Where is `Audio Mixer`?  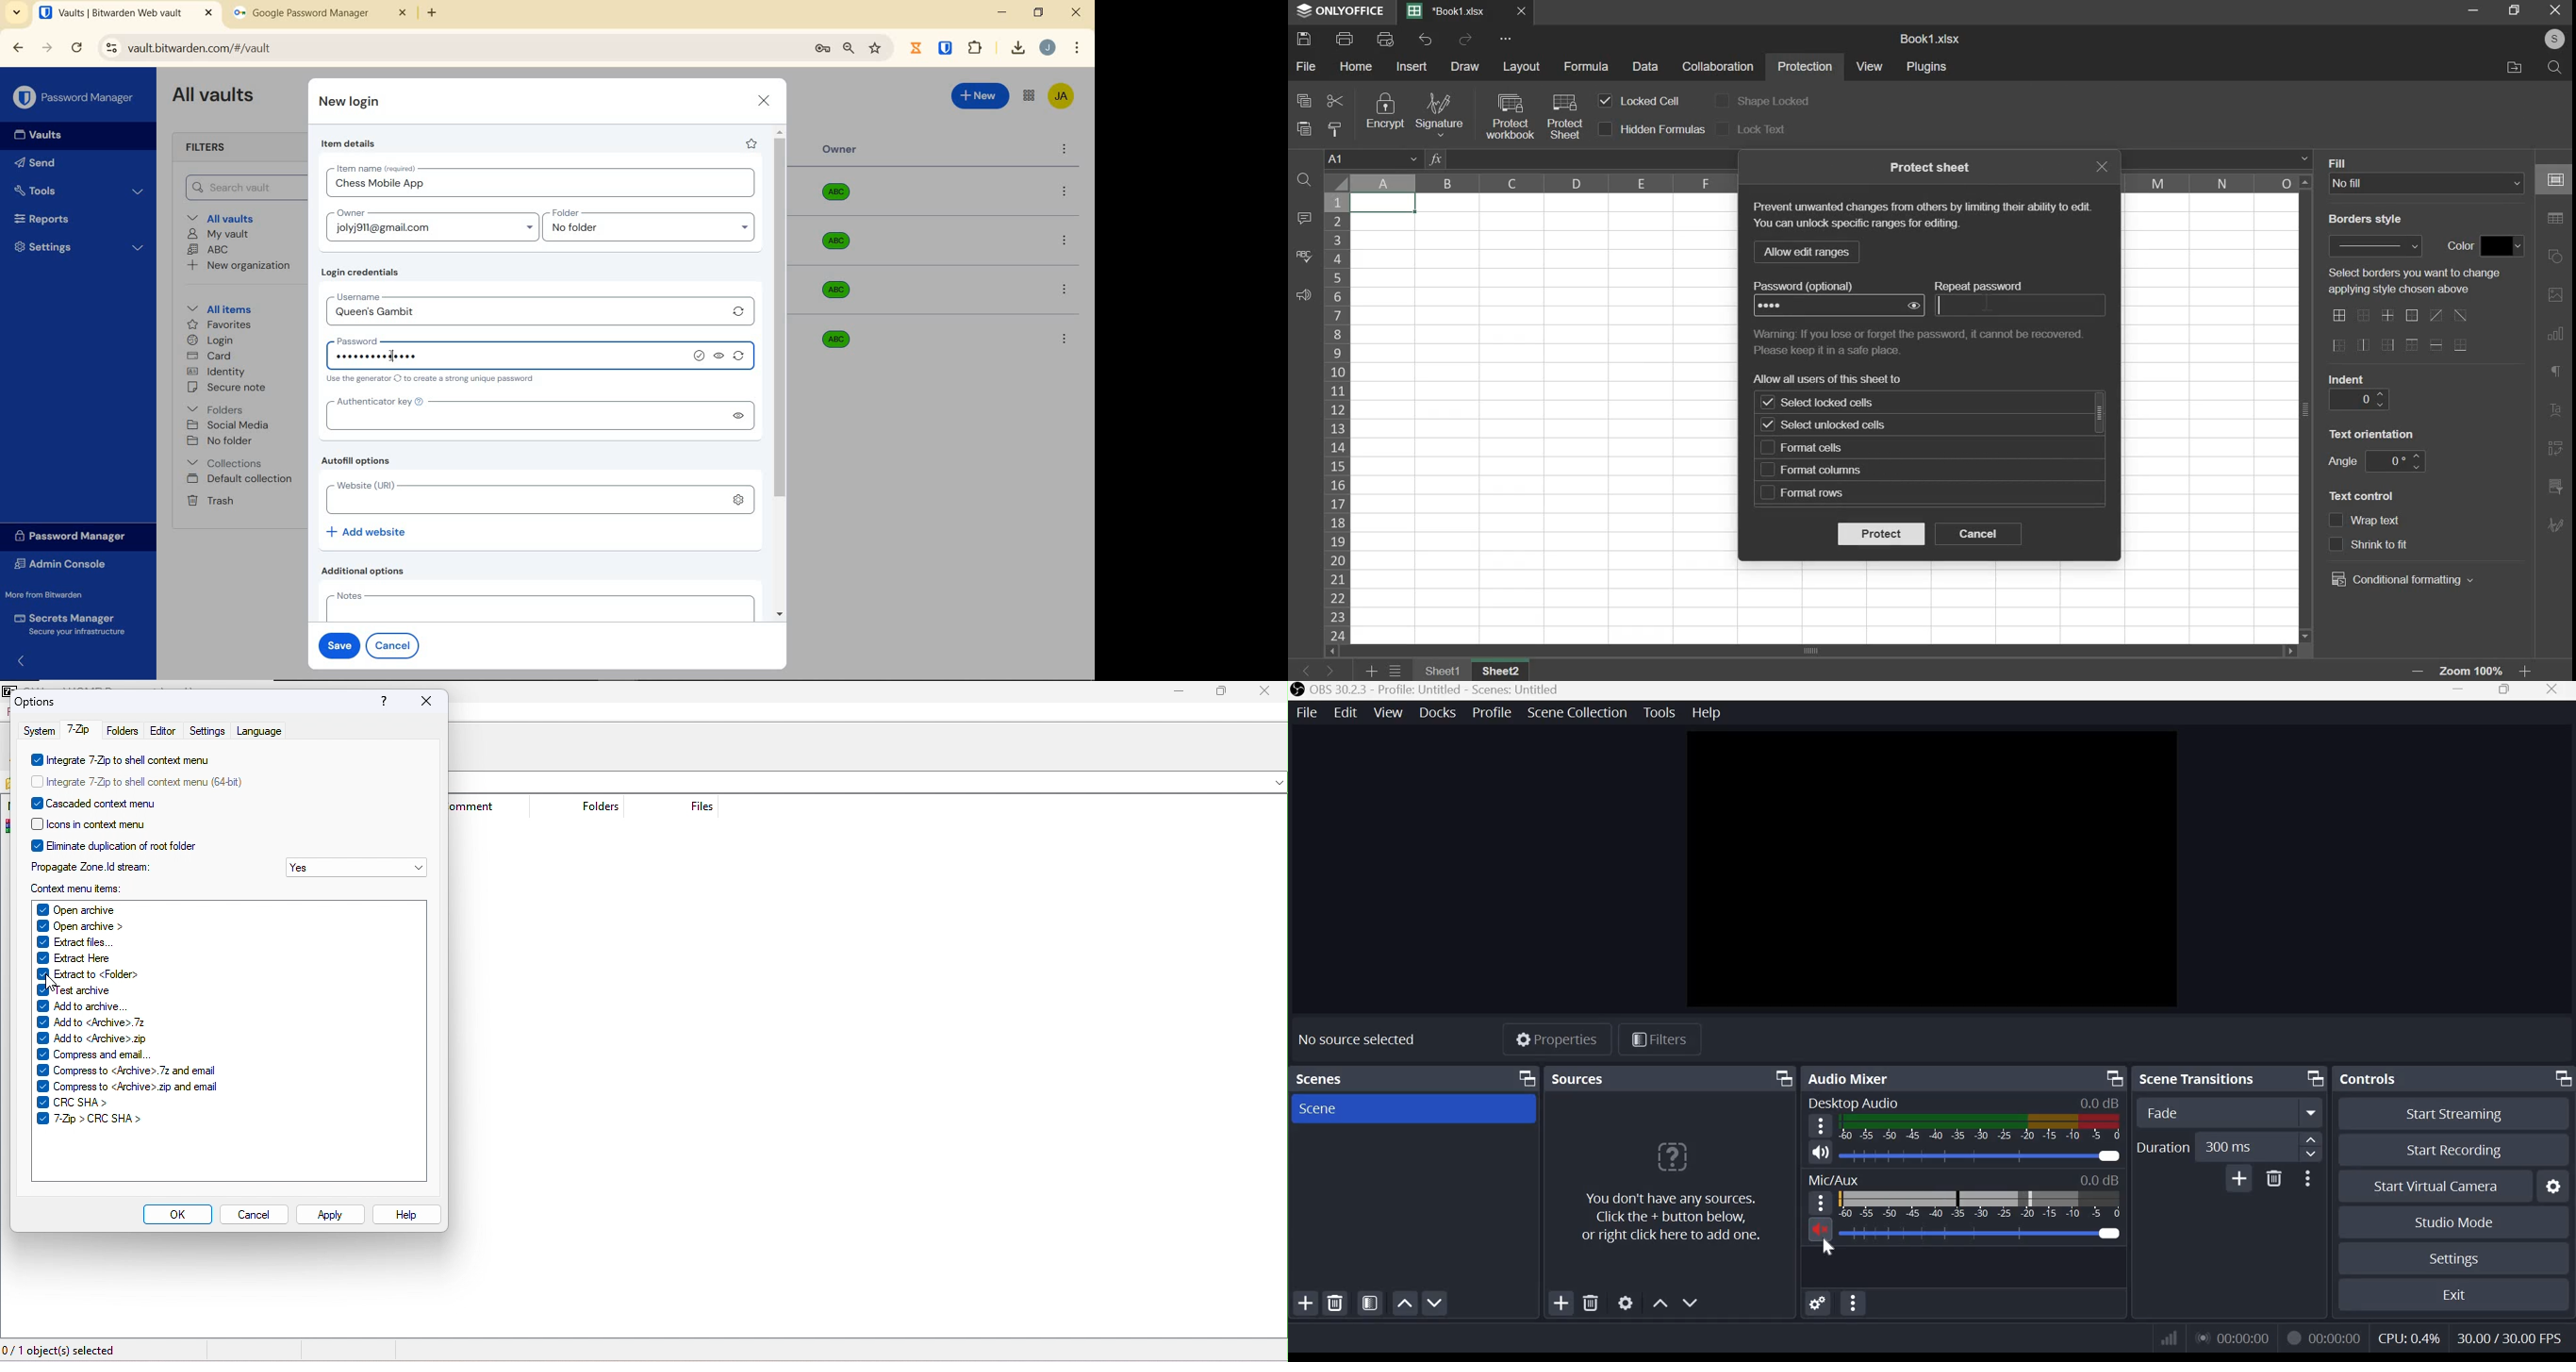 Audio Mixer is located at coordinates (1852, 1080).